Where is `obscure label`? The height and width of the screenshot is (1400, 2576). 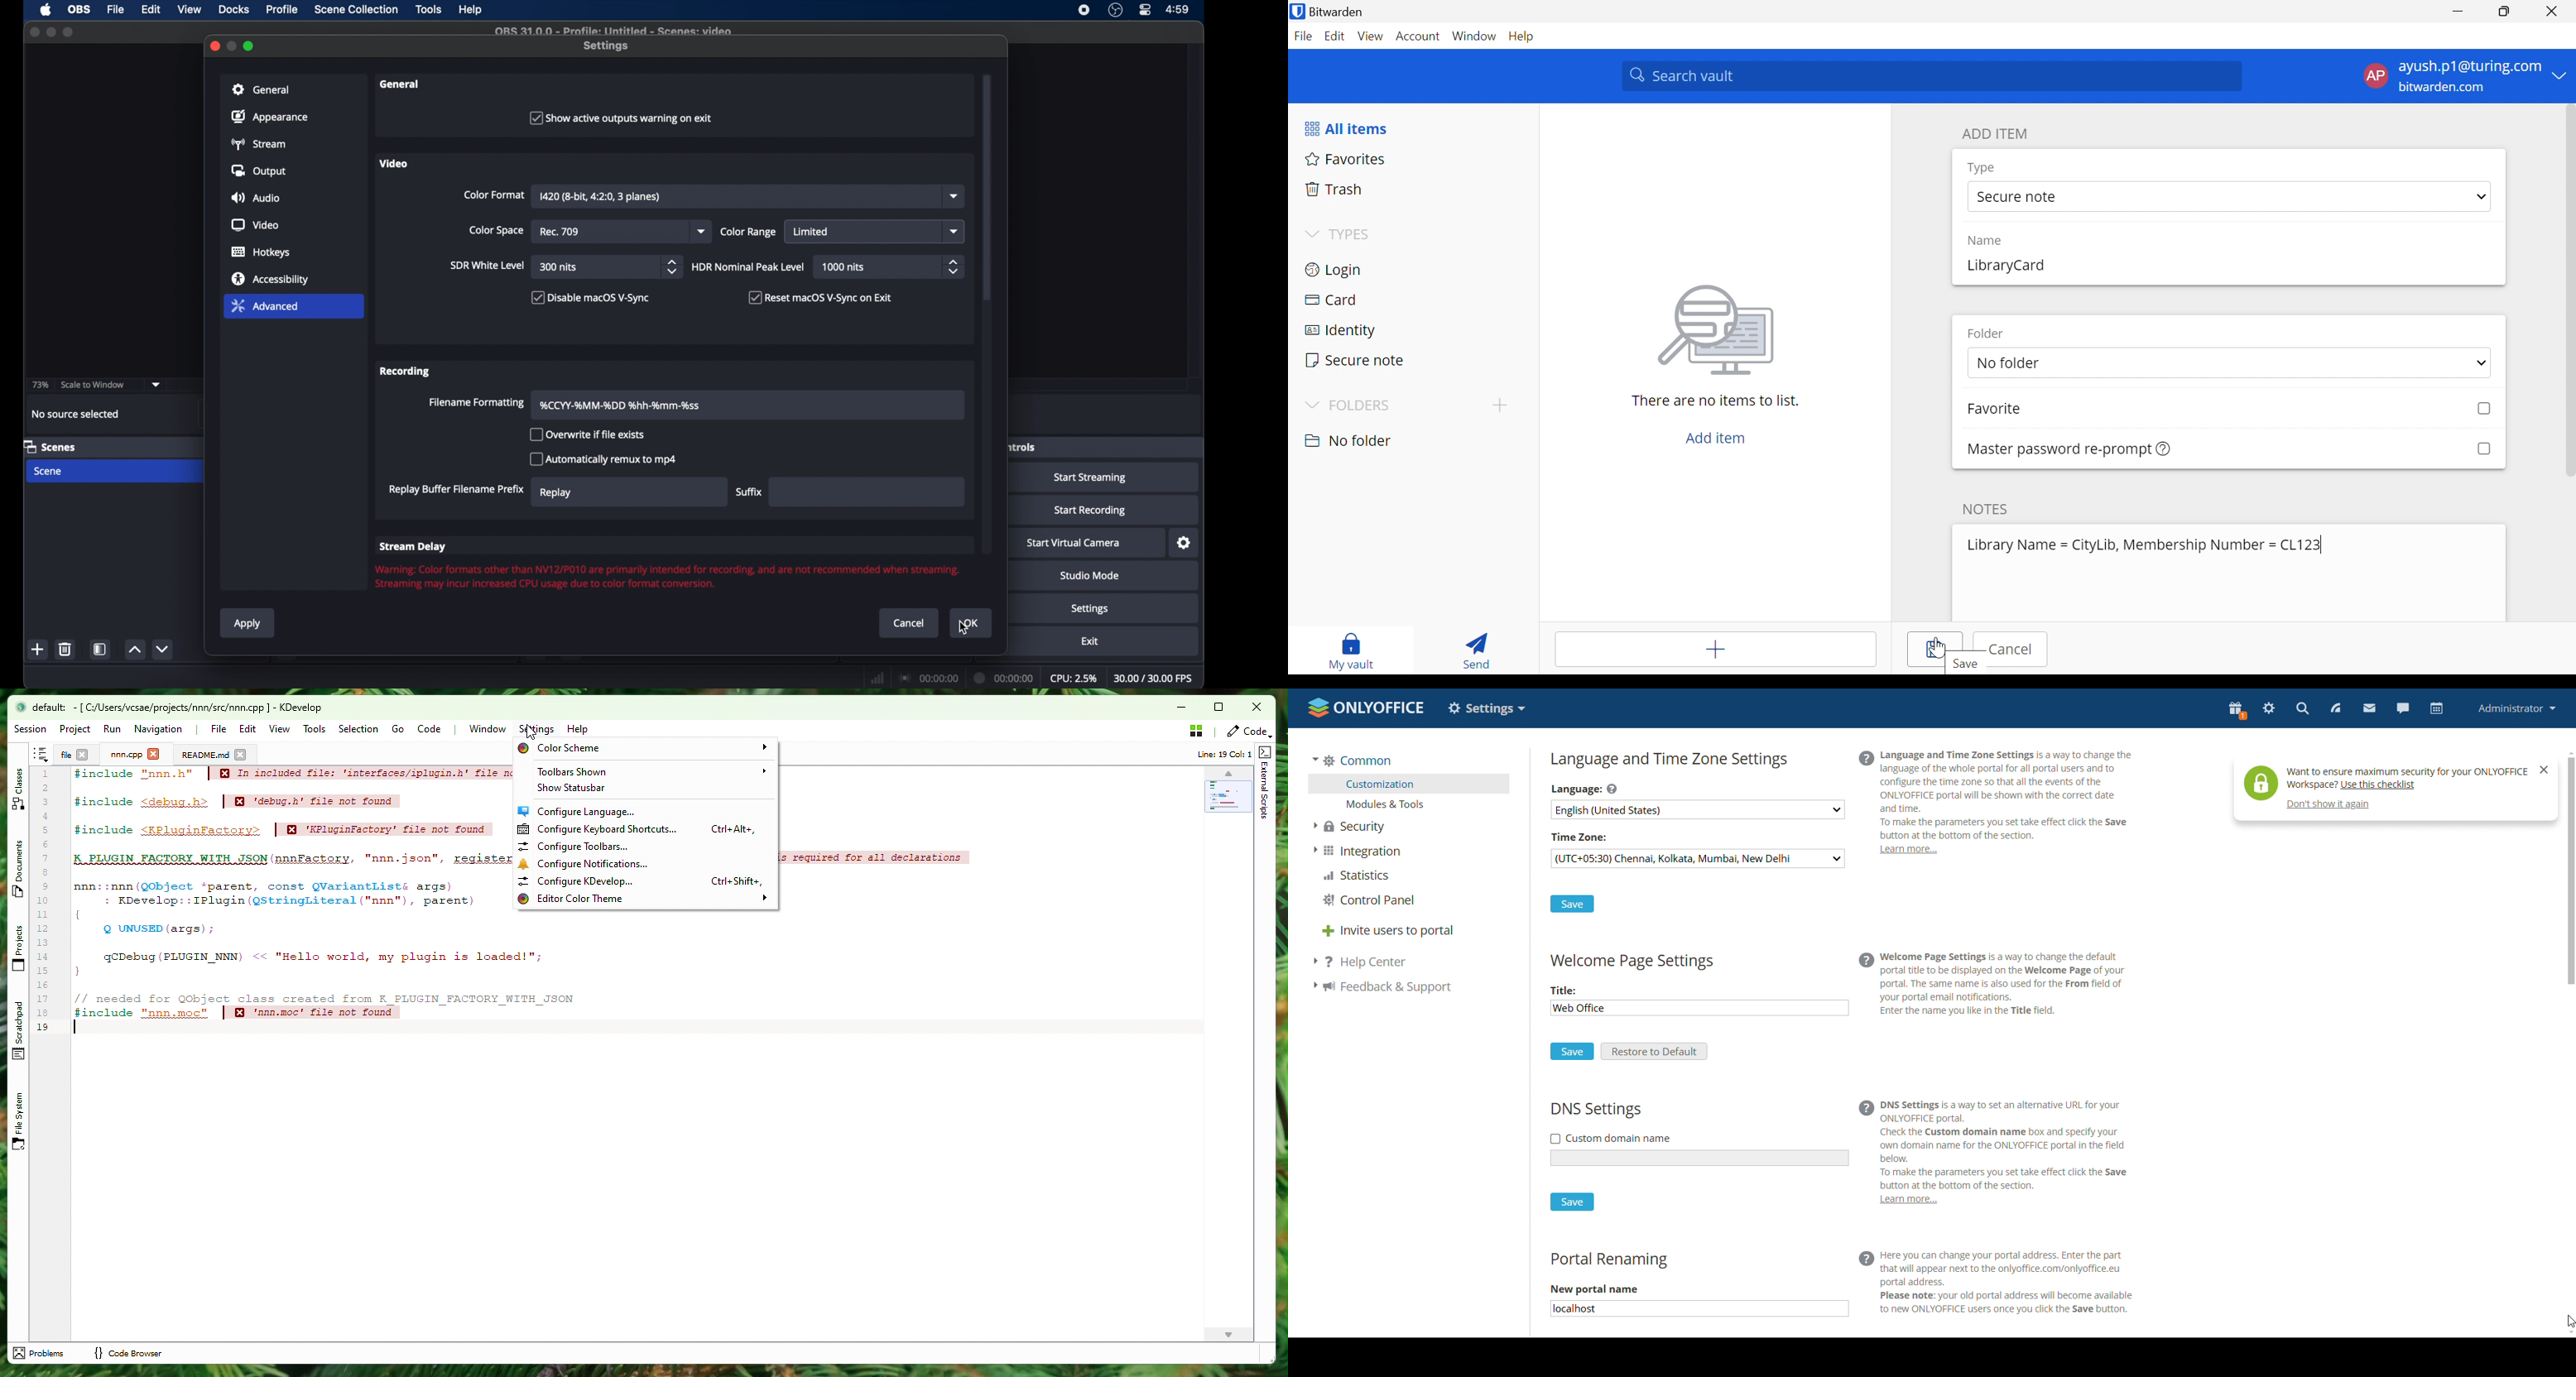 obscure label is located at coordinates (1023, 447).